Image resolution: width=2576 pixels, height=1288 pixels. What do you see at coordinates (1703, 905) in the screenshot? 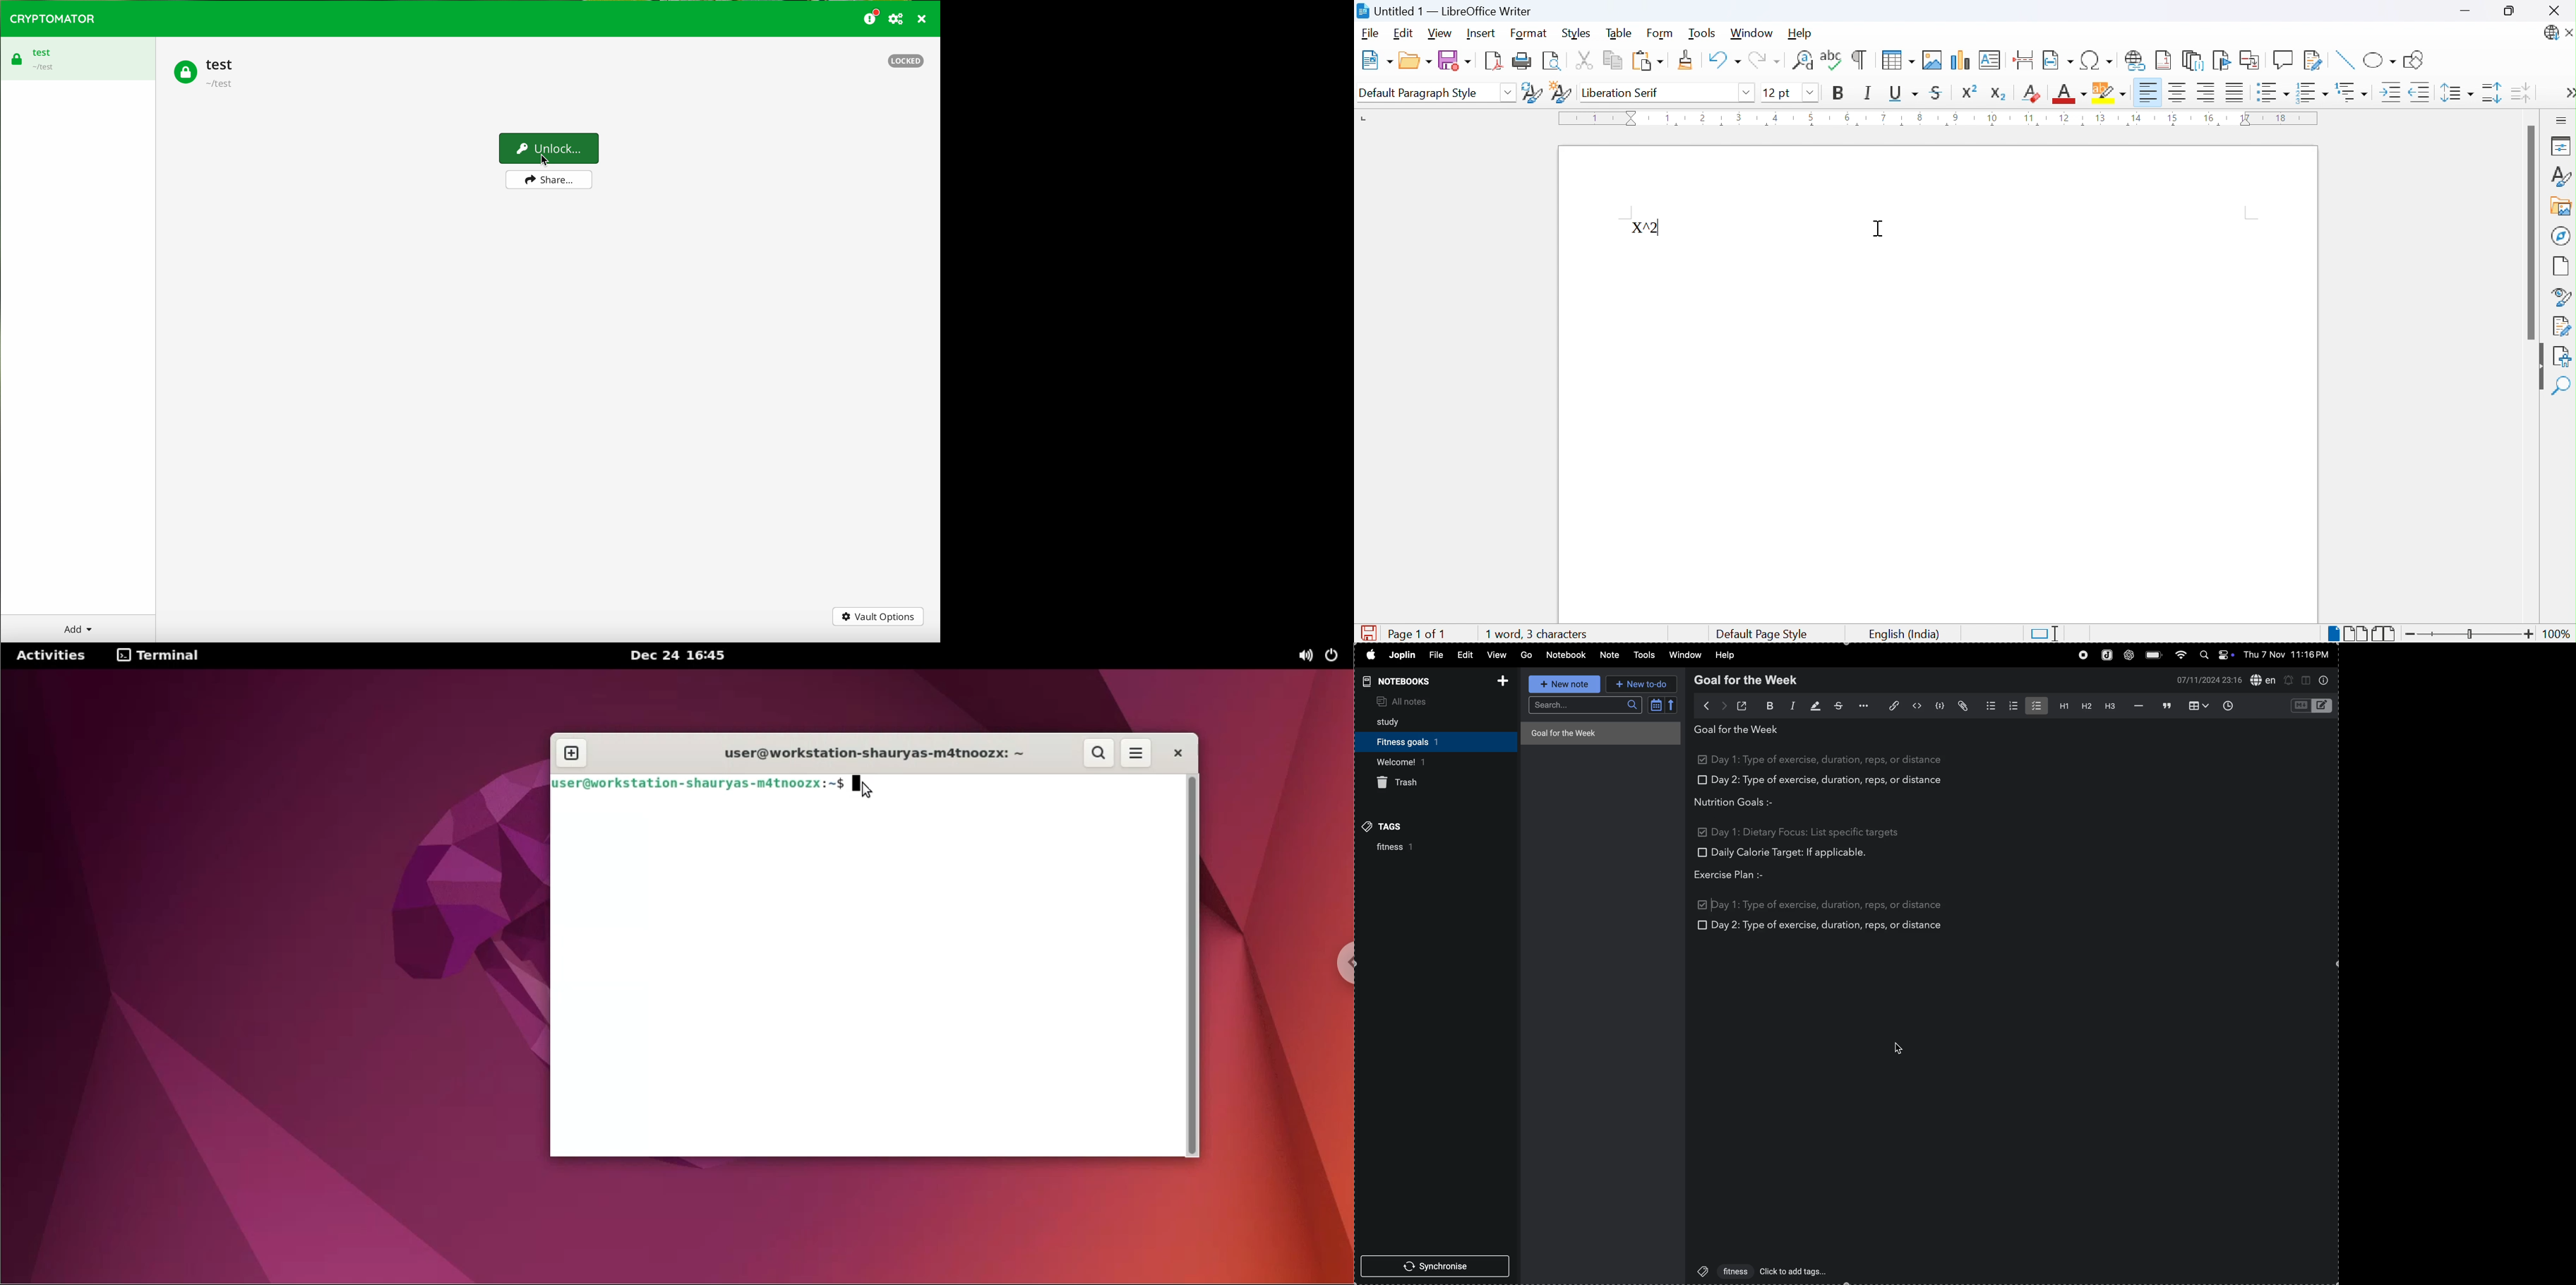
I see `checkbox` at bounding box center [1703, 905].